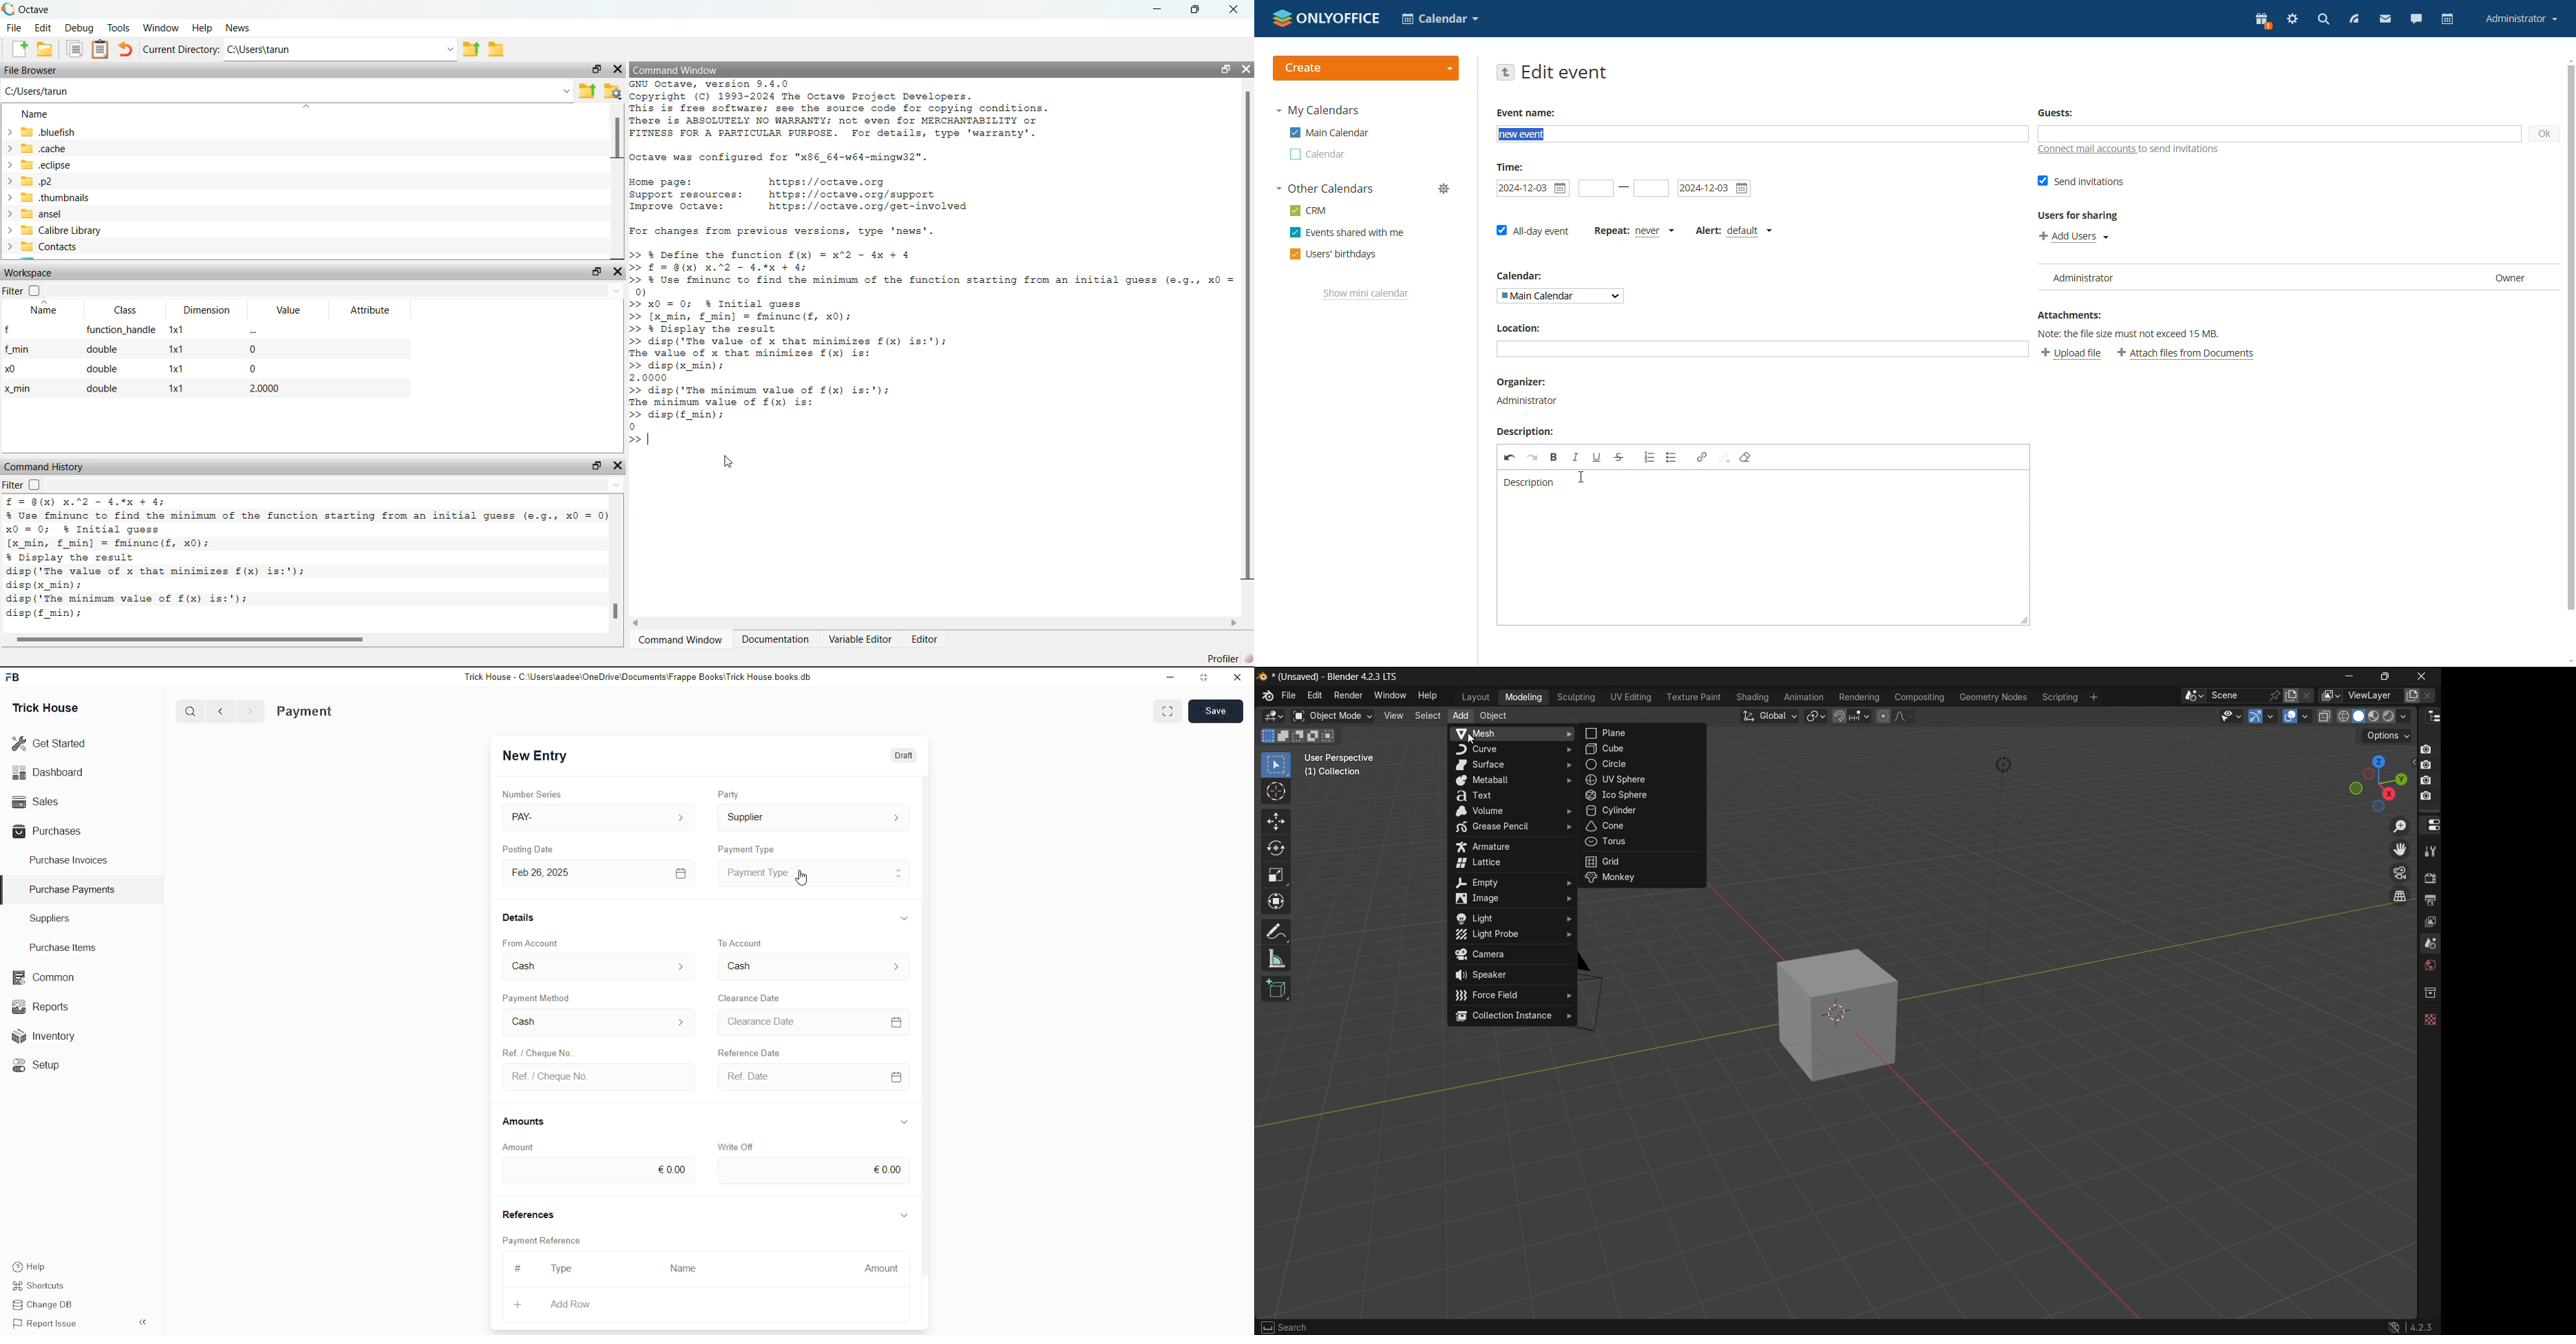 This screenshot has height=1344, width=2576. What do you see at coordinates (2399, 896) in the screenshot?
I see `switch the current view` at bounding box center [2399, 896].